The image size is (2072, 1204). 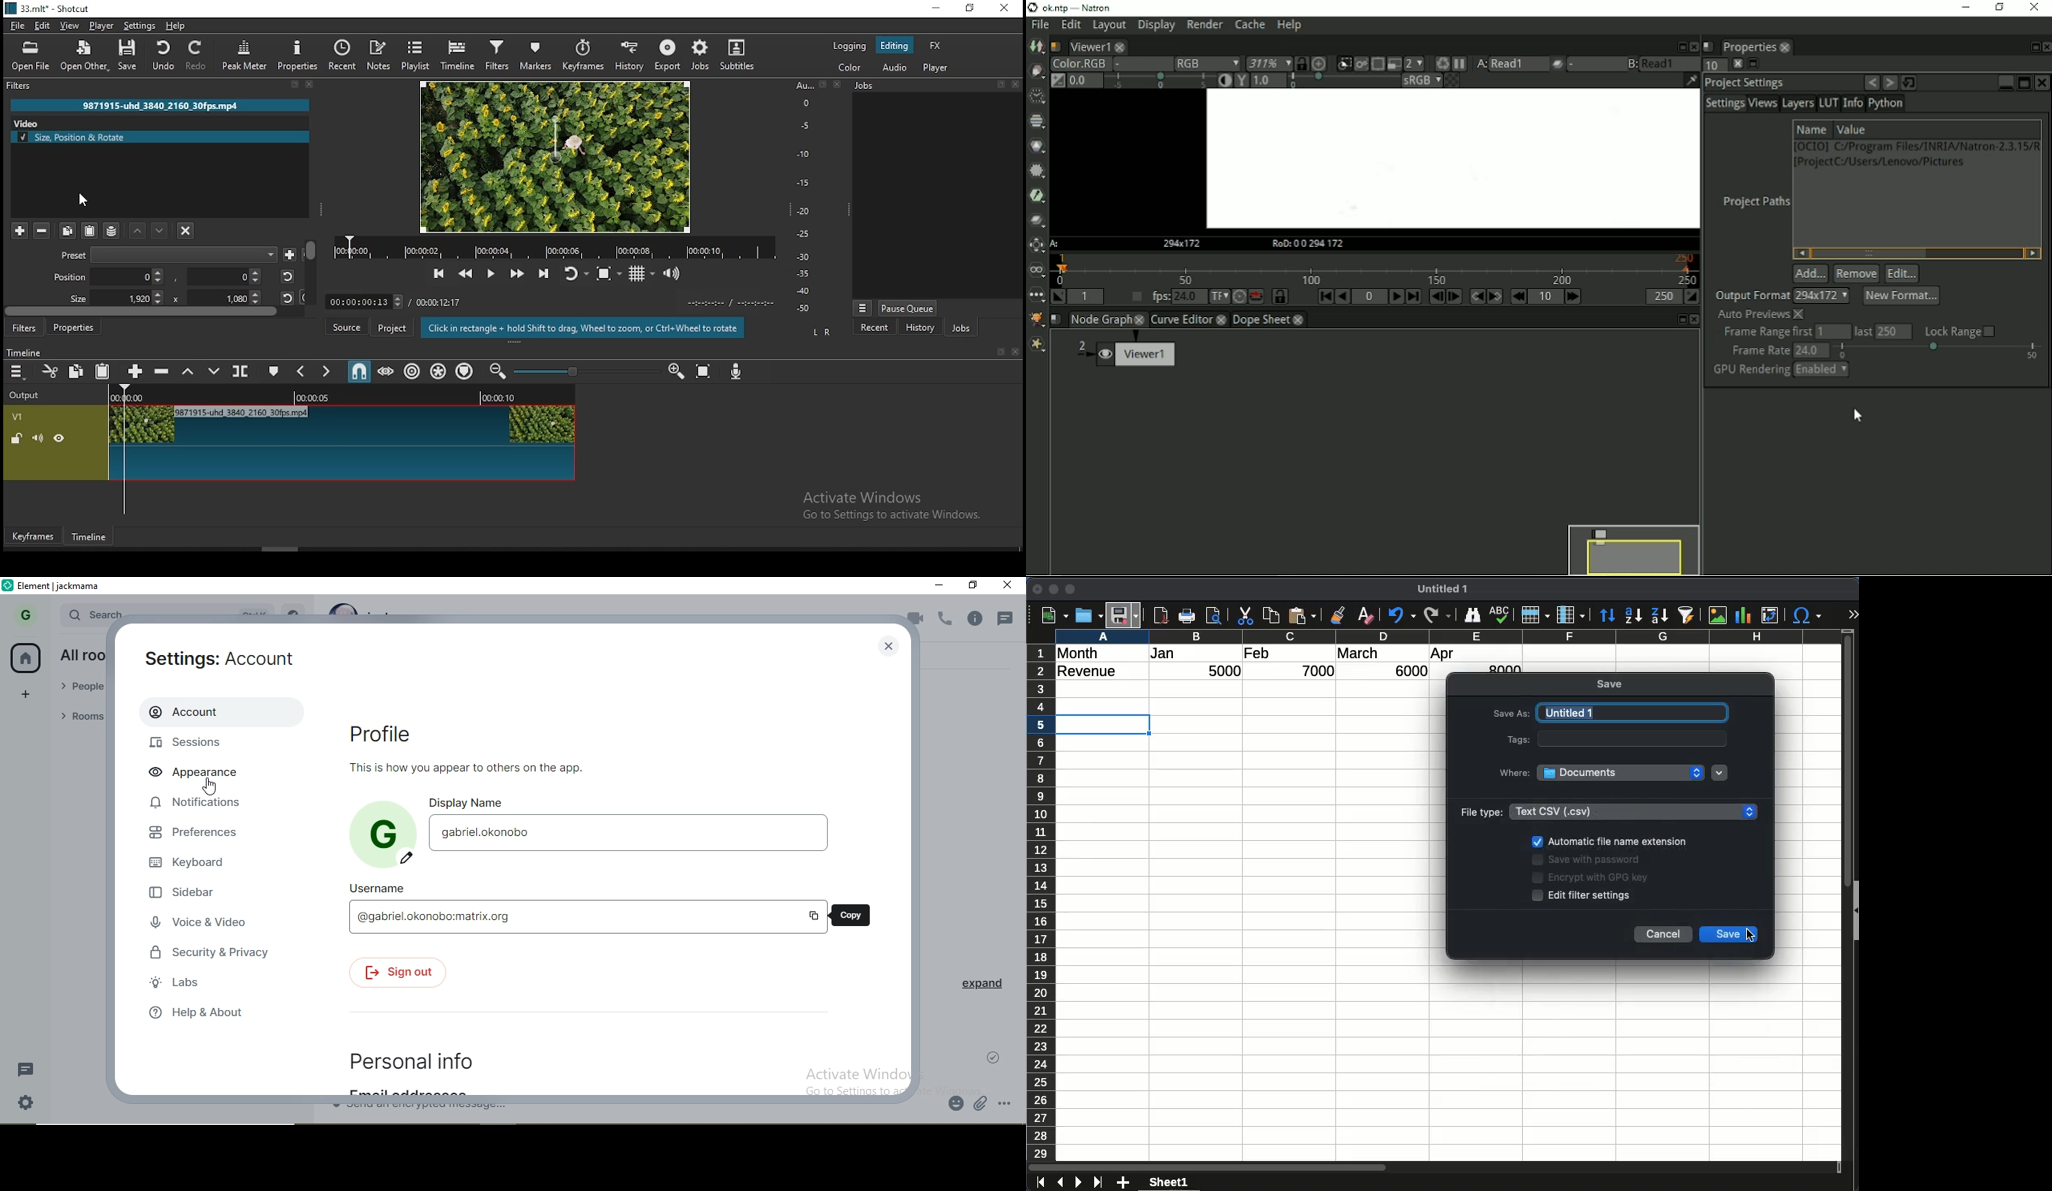 I want to click on toggle grid display on player, so click(x=642, y=275).